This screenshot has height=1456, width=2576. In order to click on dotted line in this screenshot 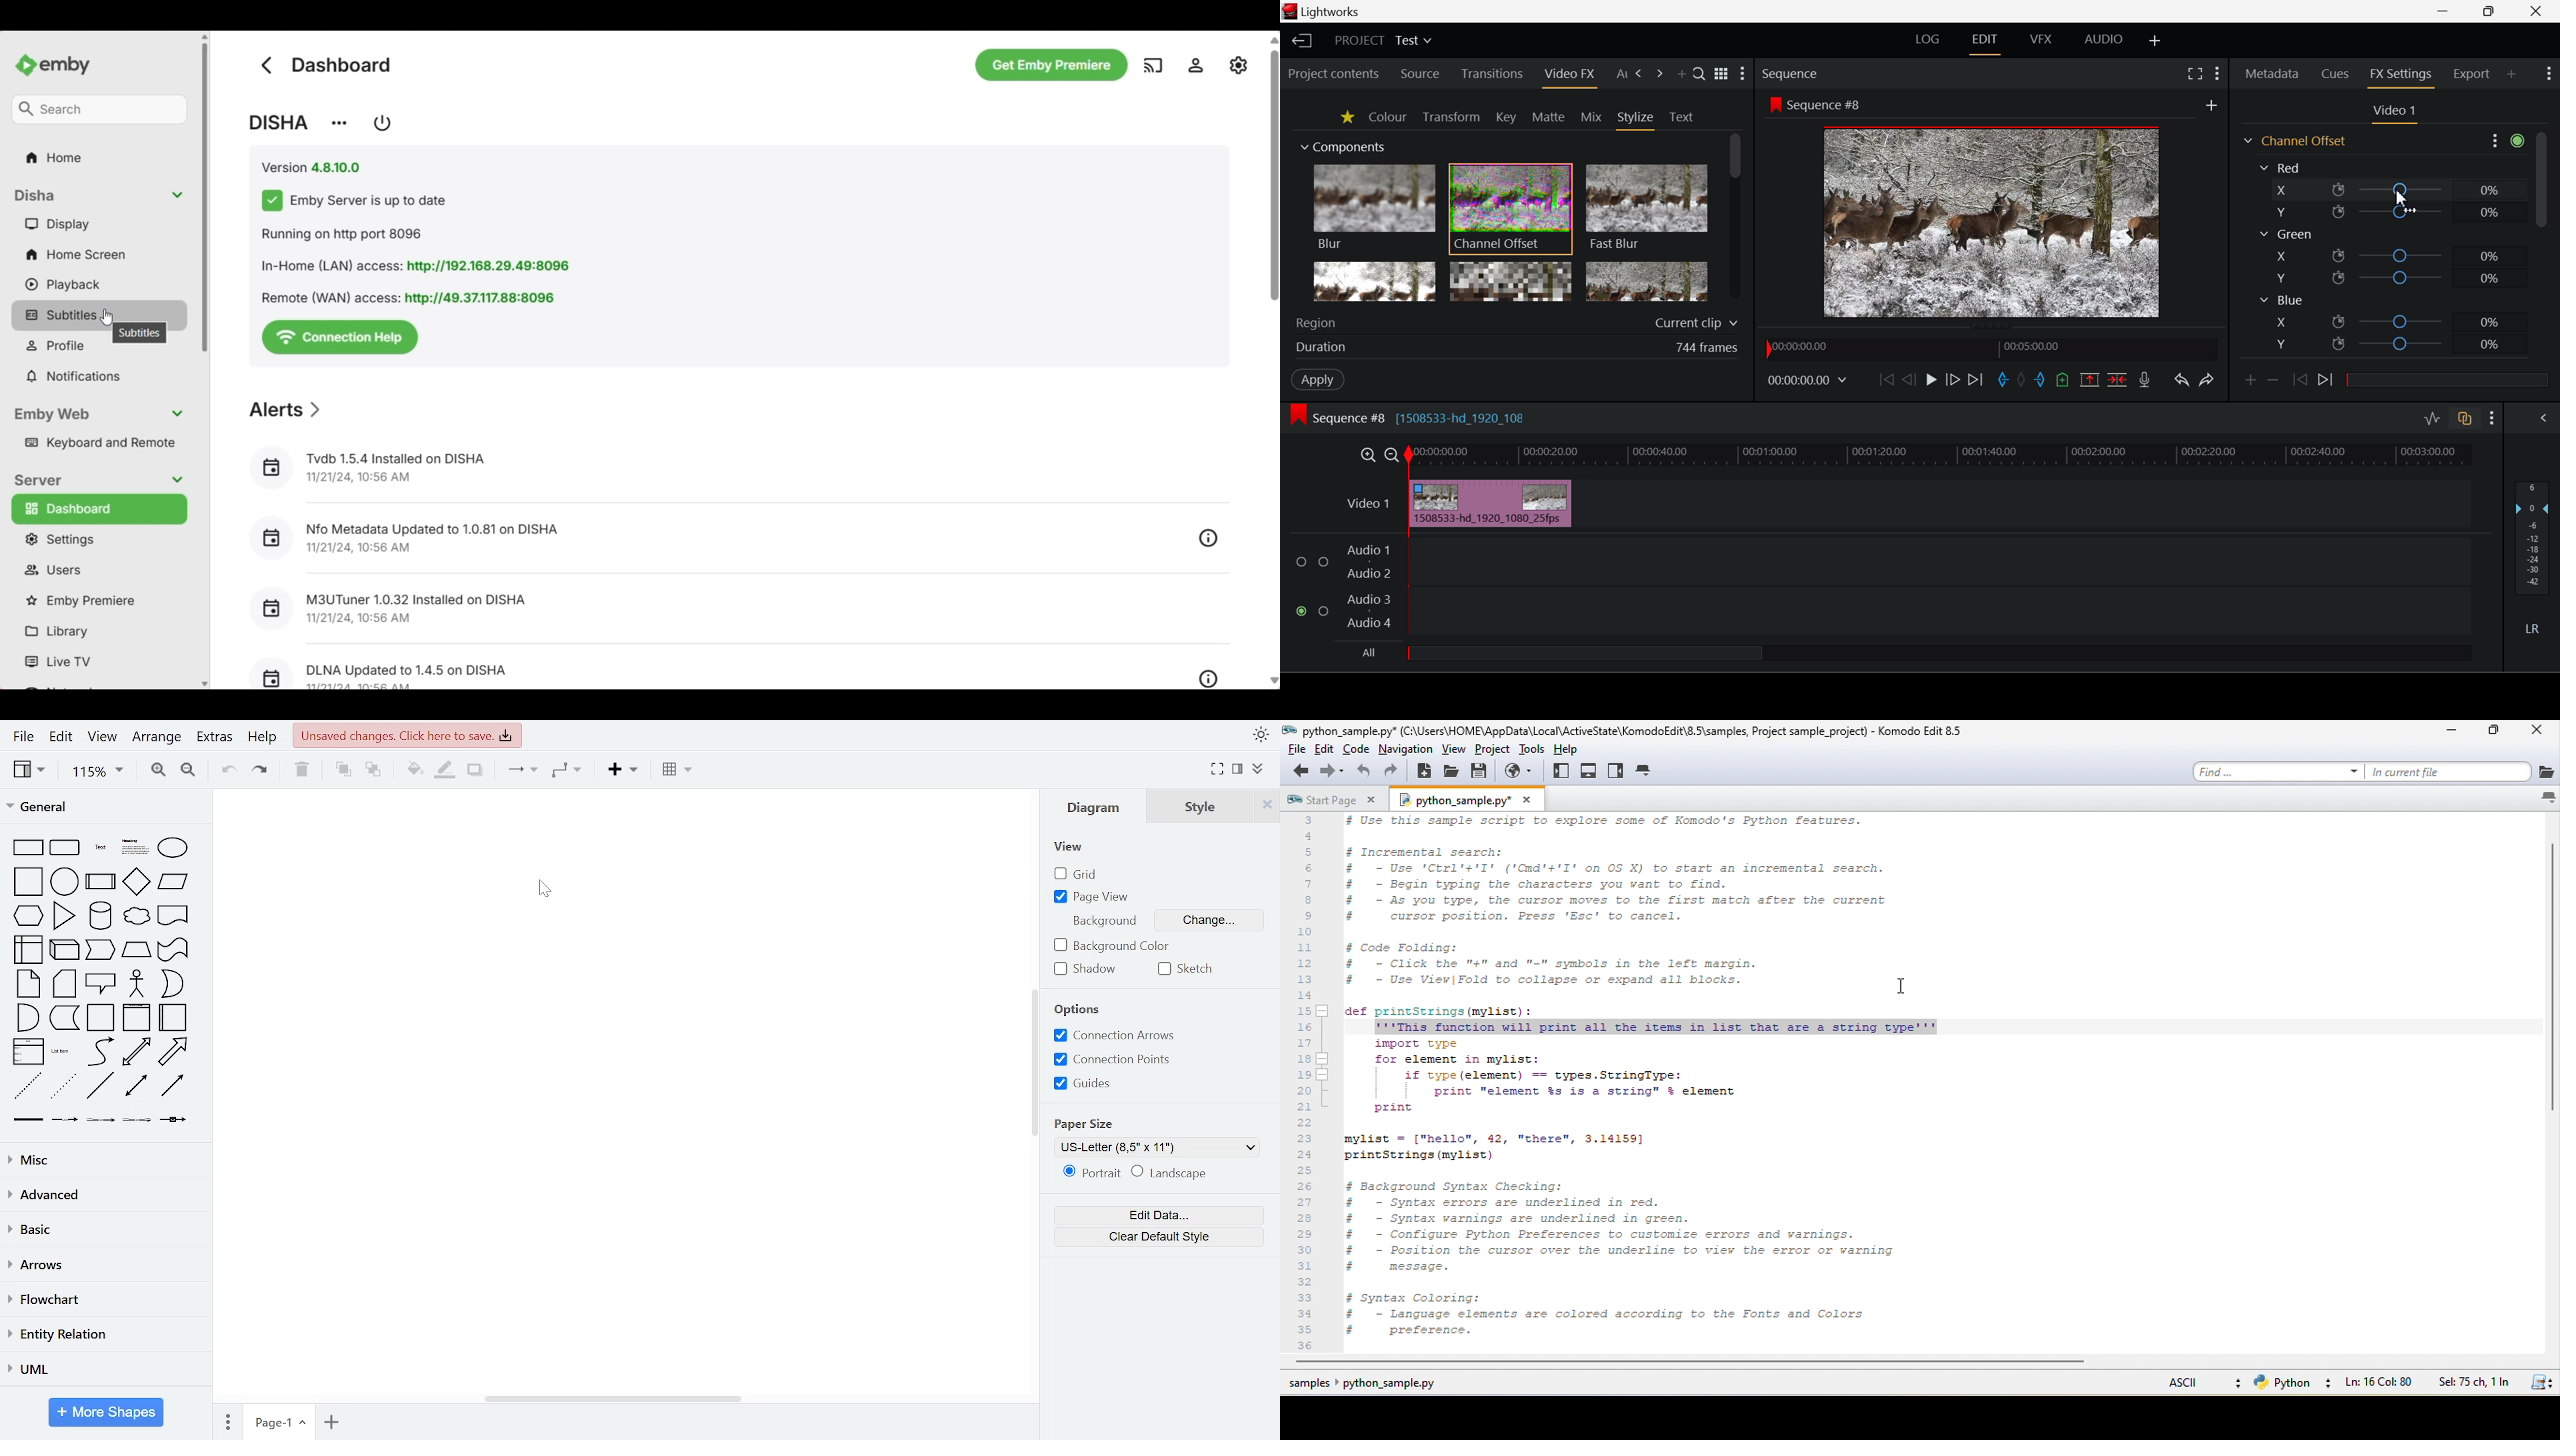, I will do `click(65, 1086)`.